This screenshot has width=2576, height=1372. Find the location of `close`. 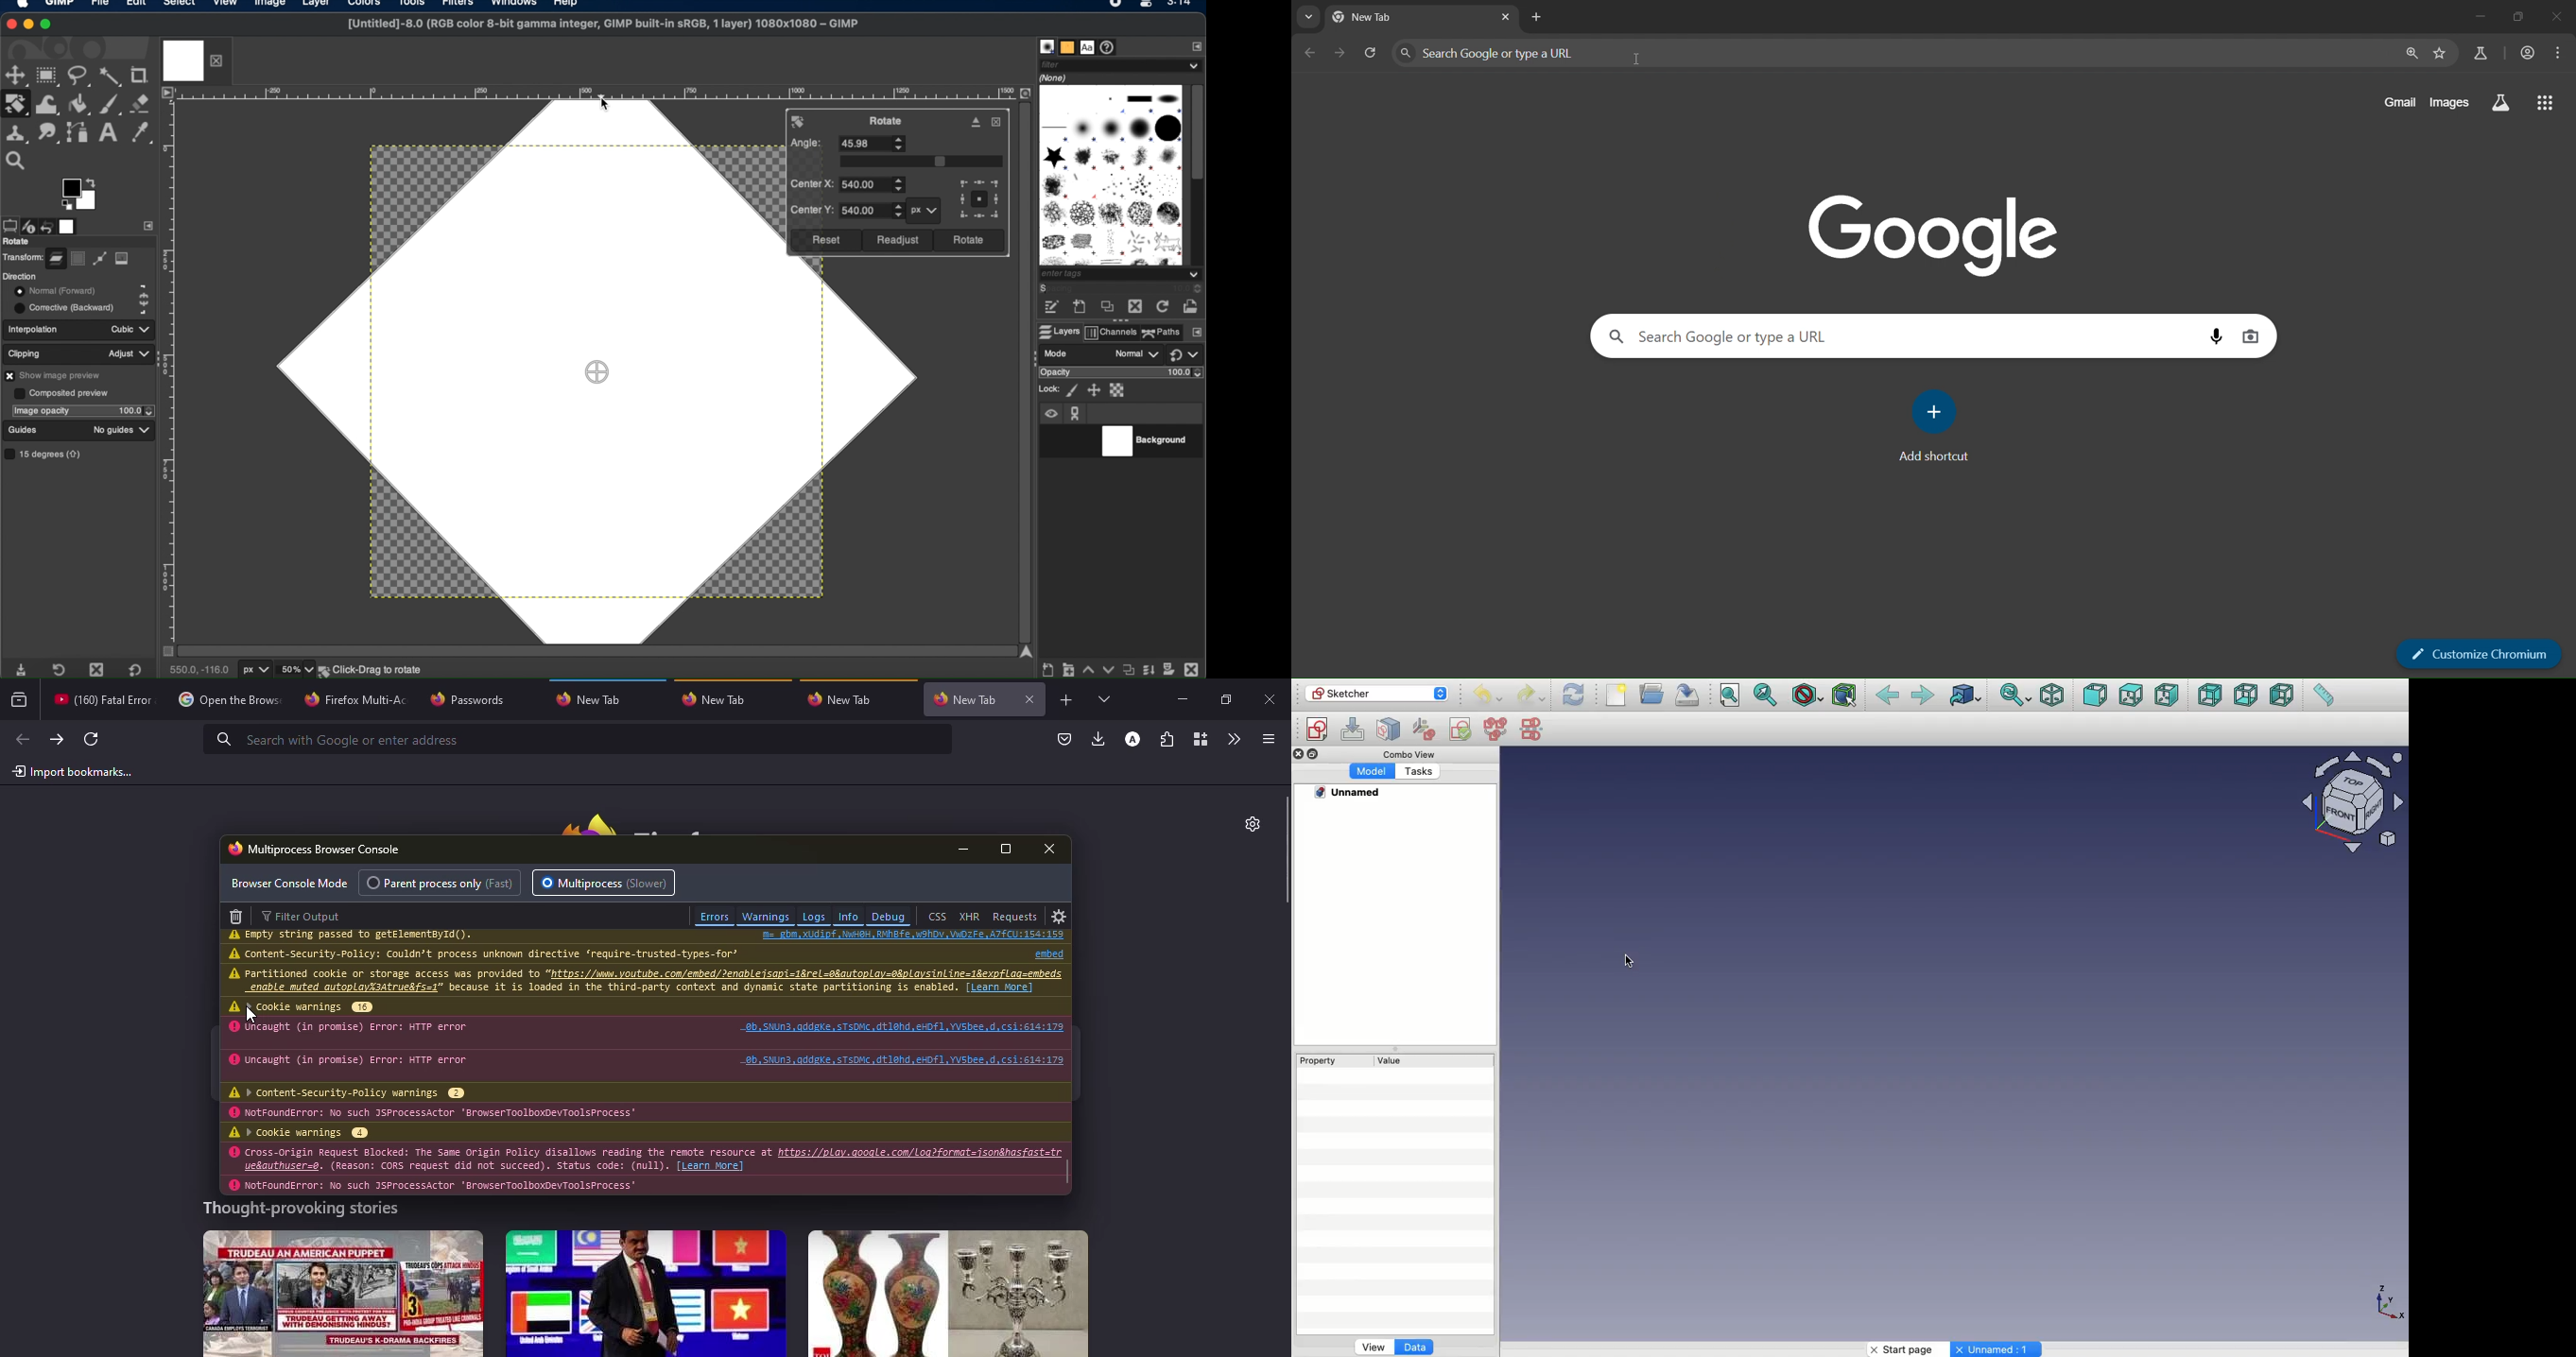

close is located at coordinates (2554, 17).